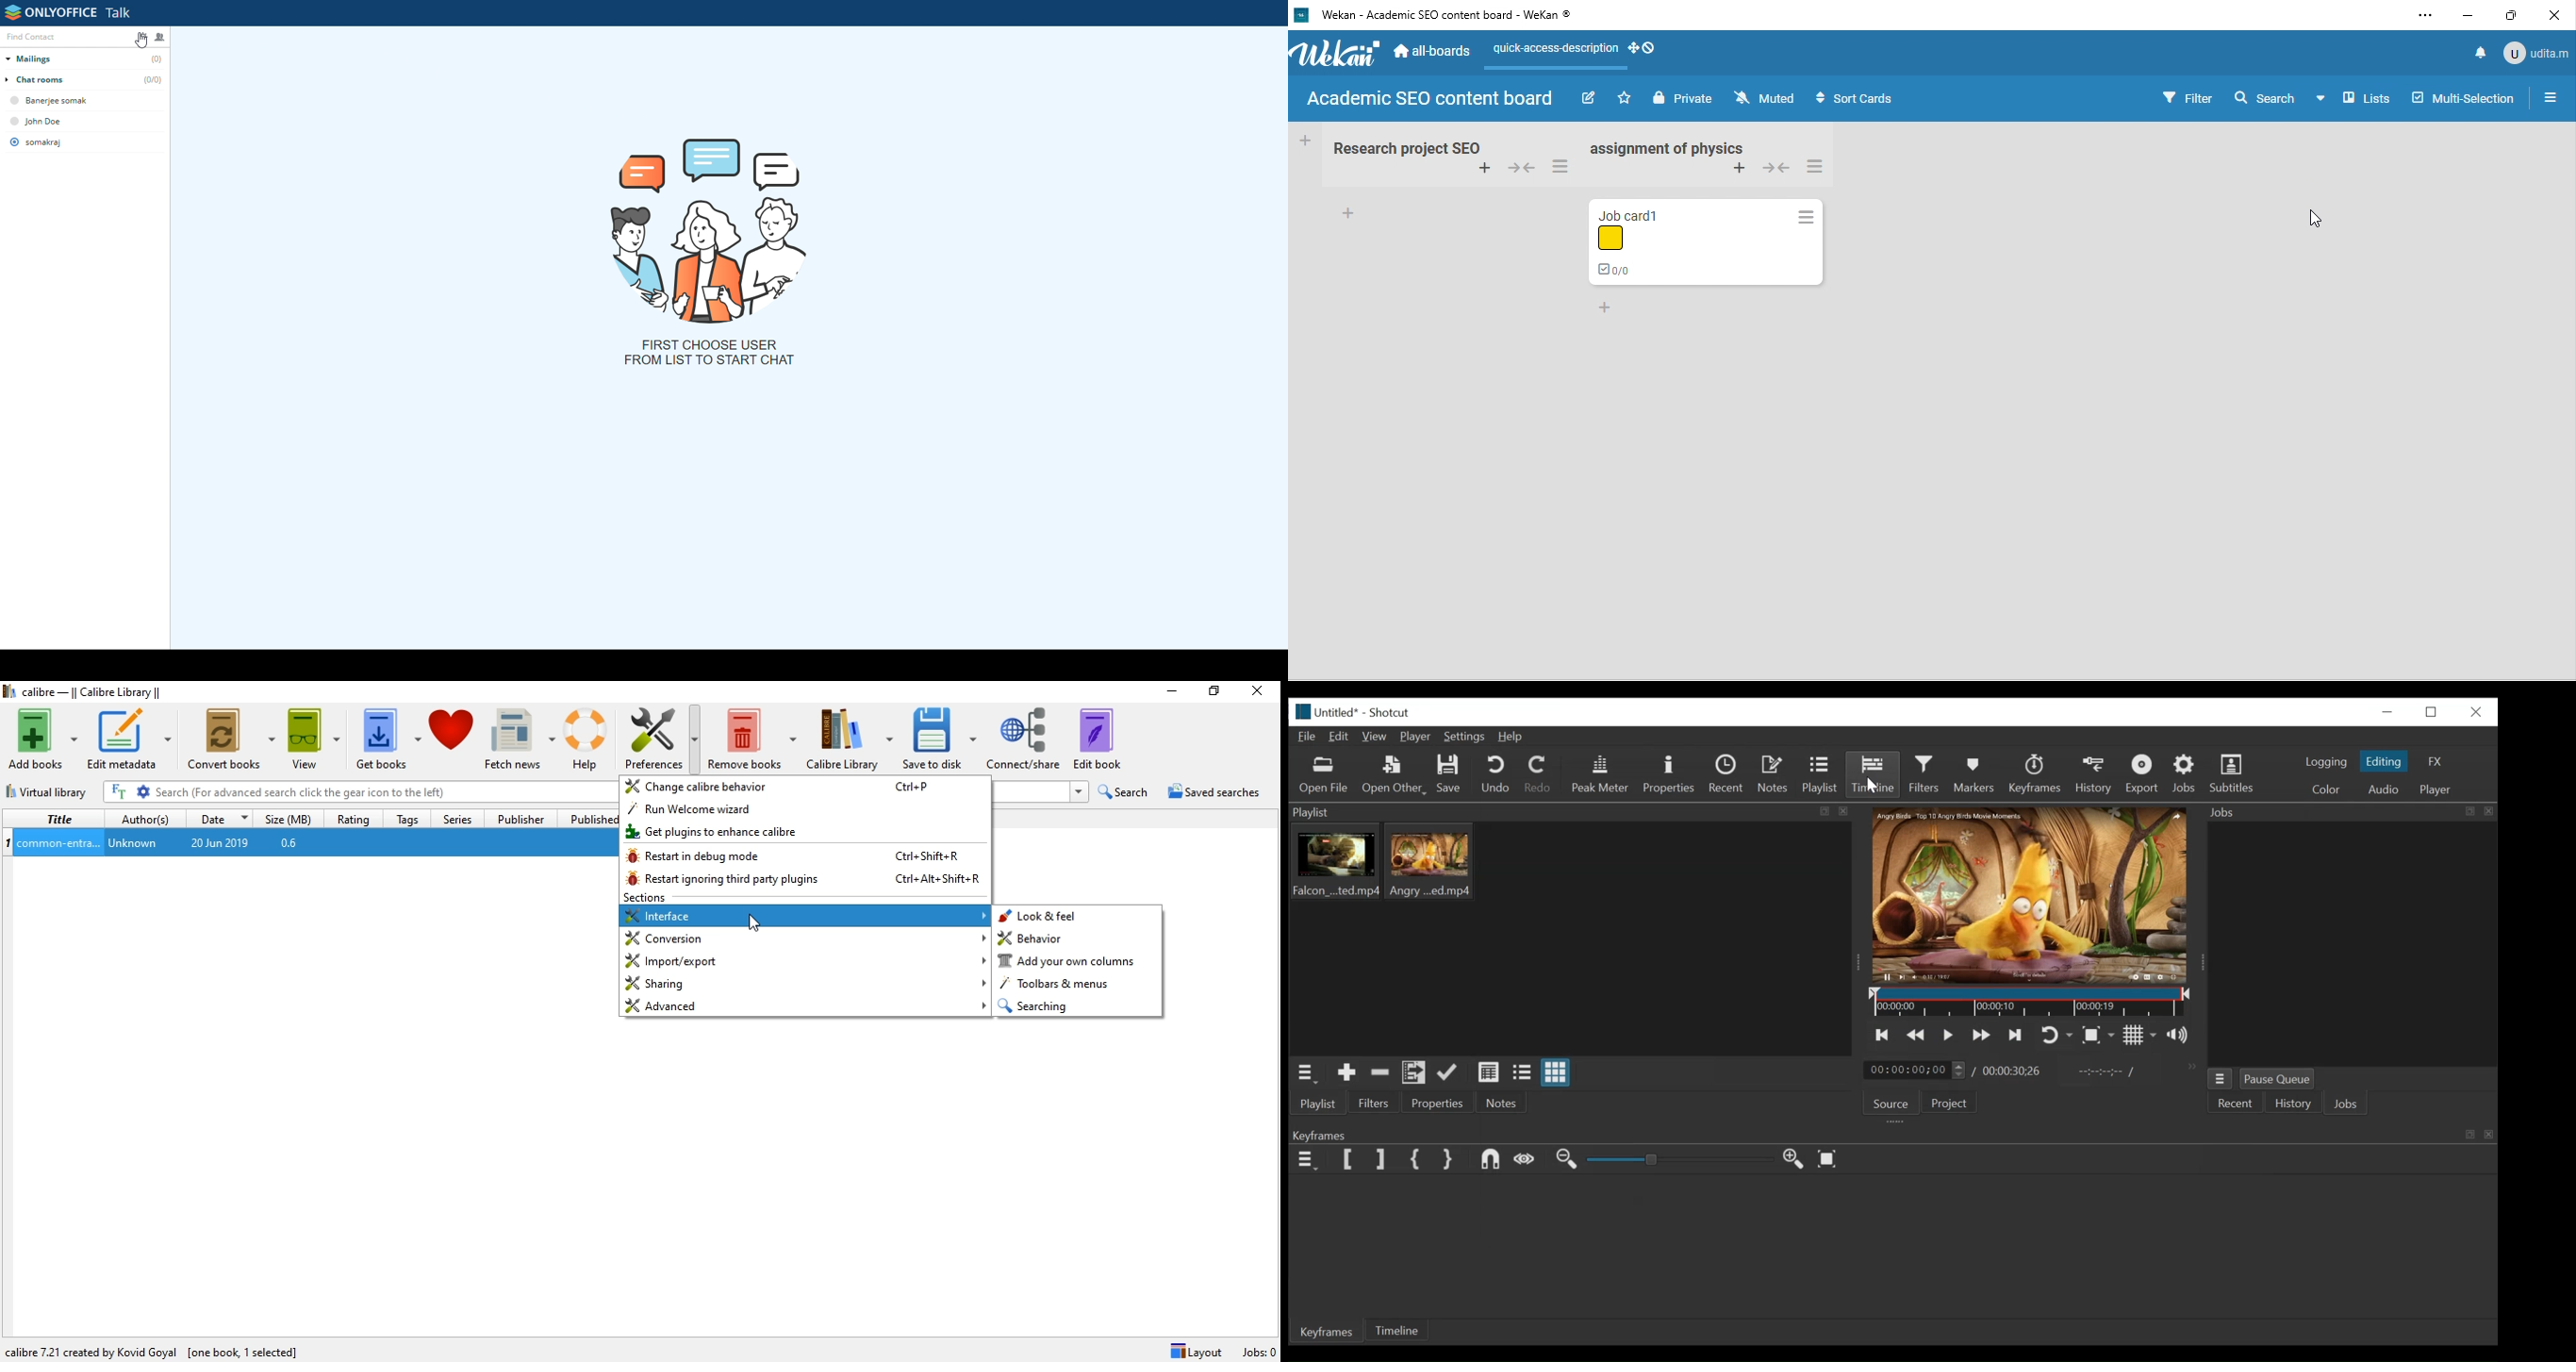 The image size is (2576, 1372). What do you see at coordinates (1347, 1160) in the screenshot?
I see `Set Filter First` at bounding box center [1347, 1160].